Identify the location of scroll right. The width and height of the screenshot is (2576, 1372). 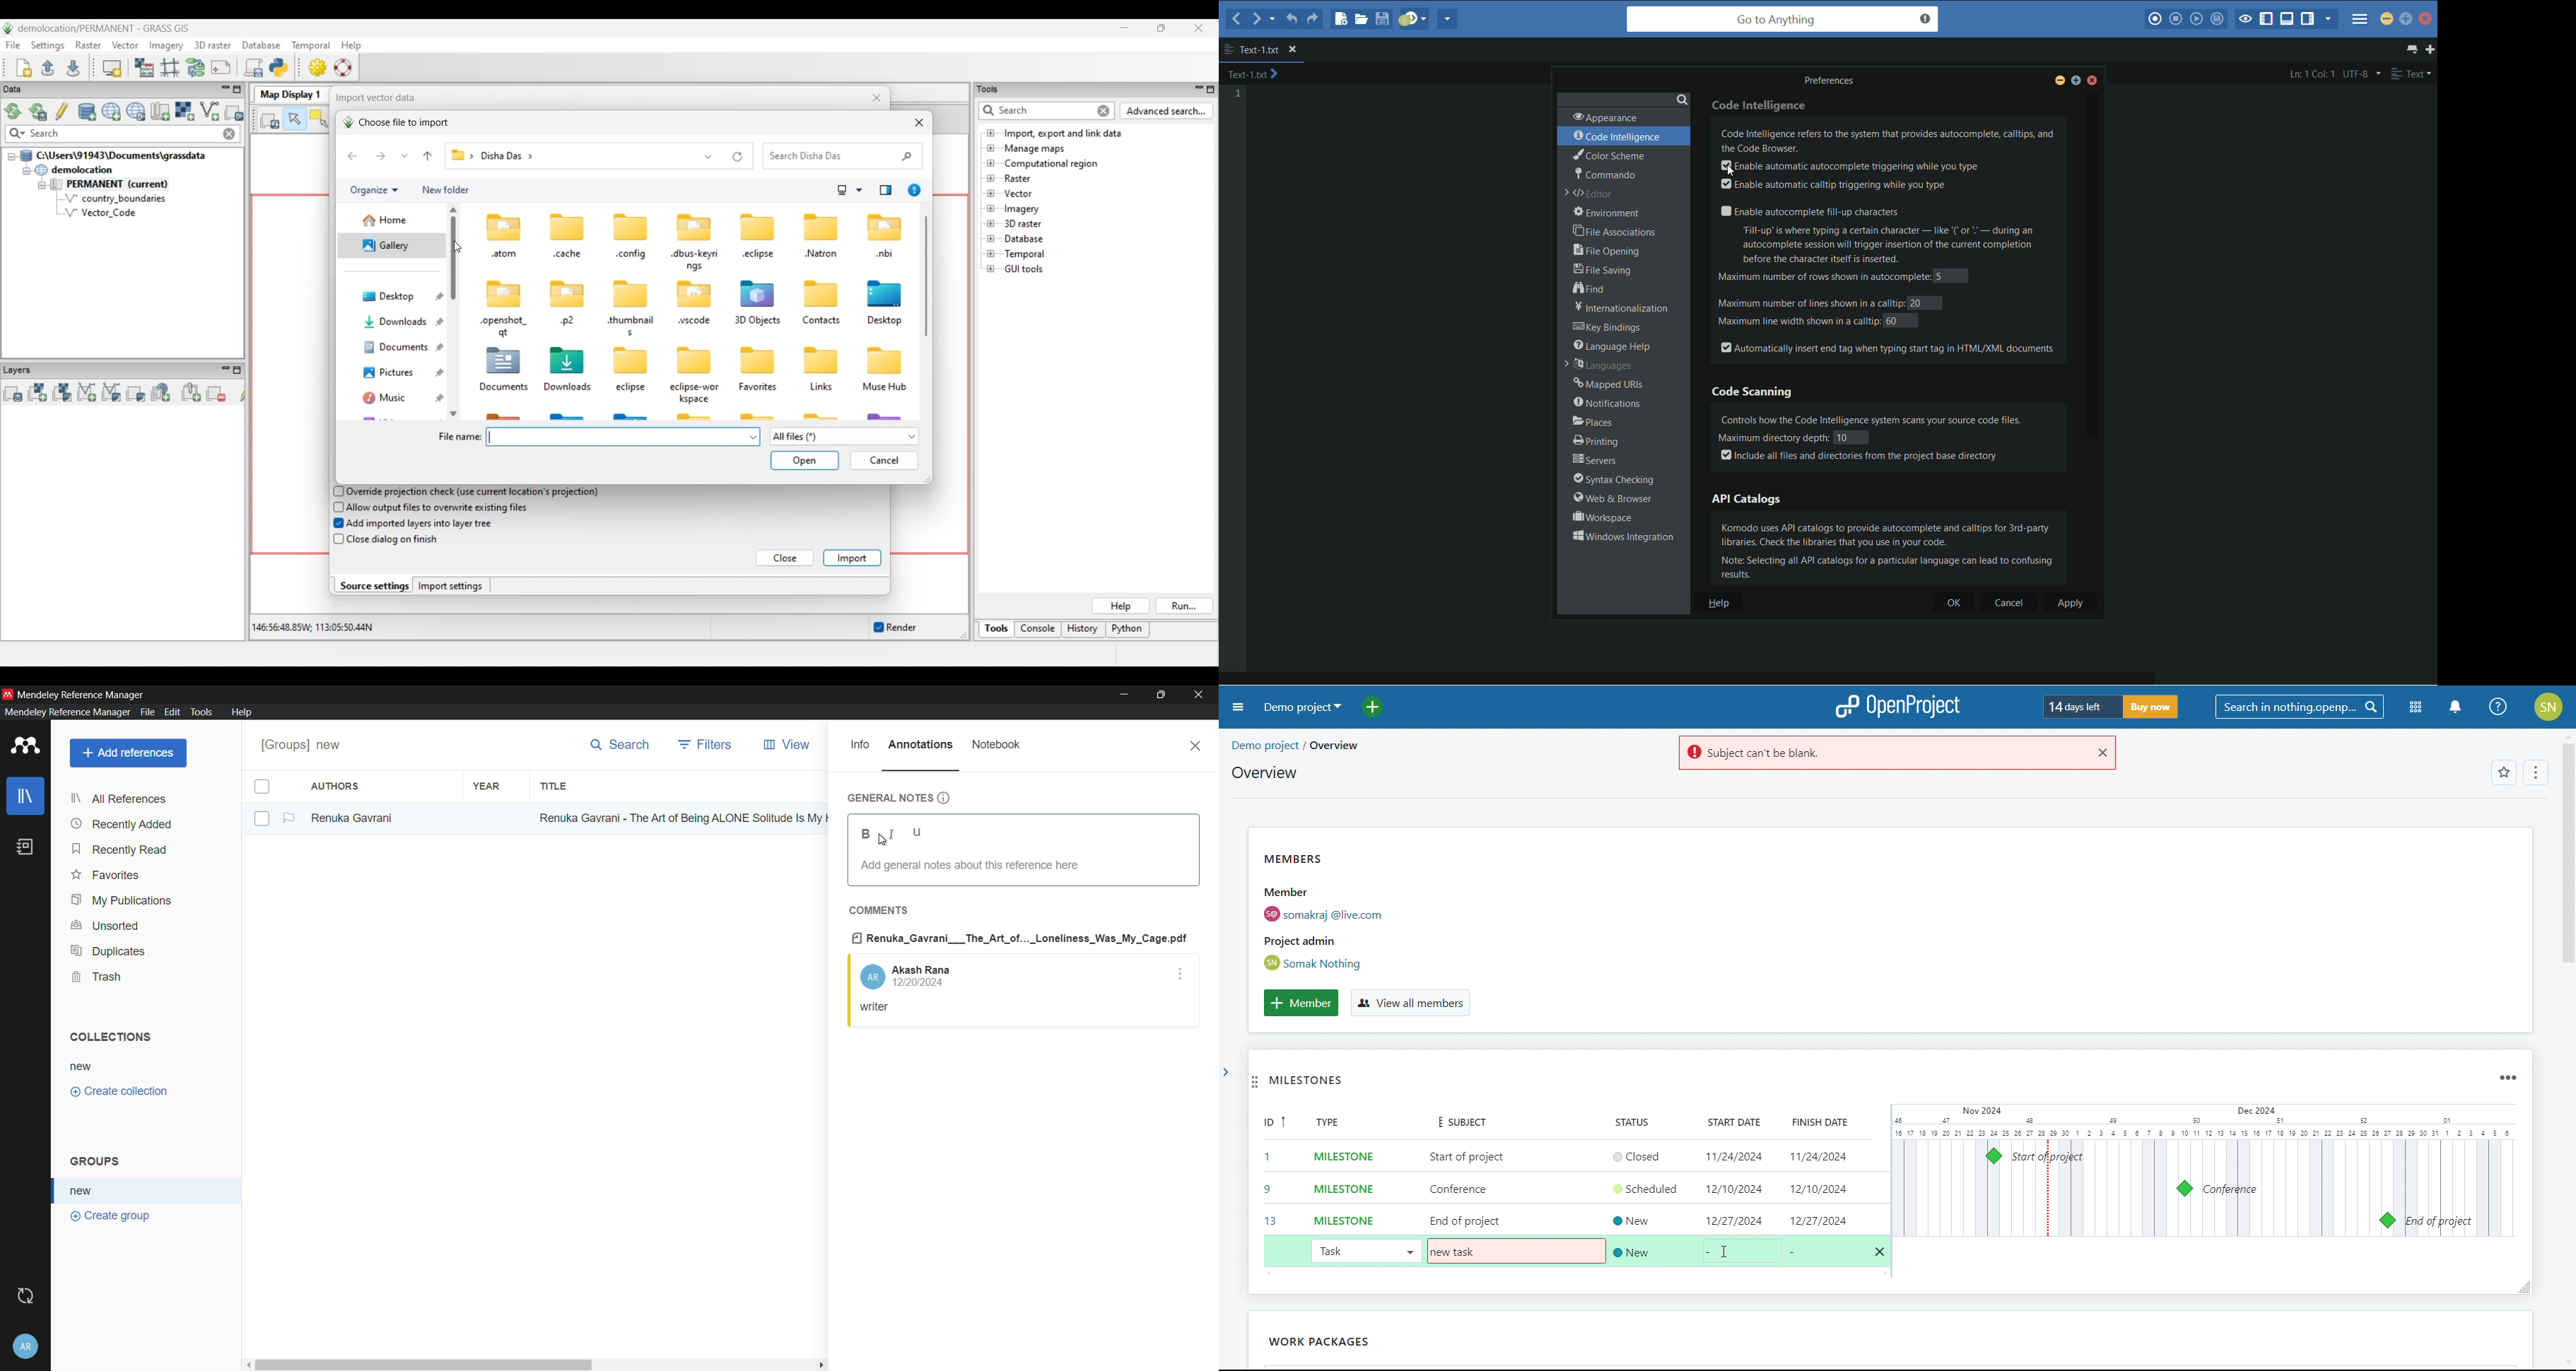
(819, 1365).